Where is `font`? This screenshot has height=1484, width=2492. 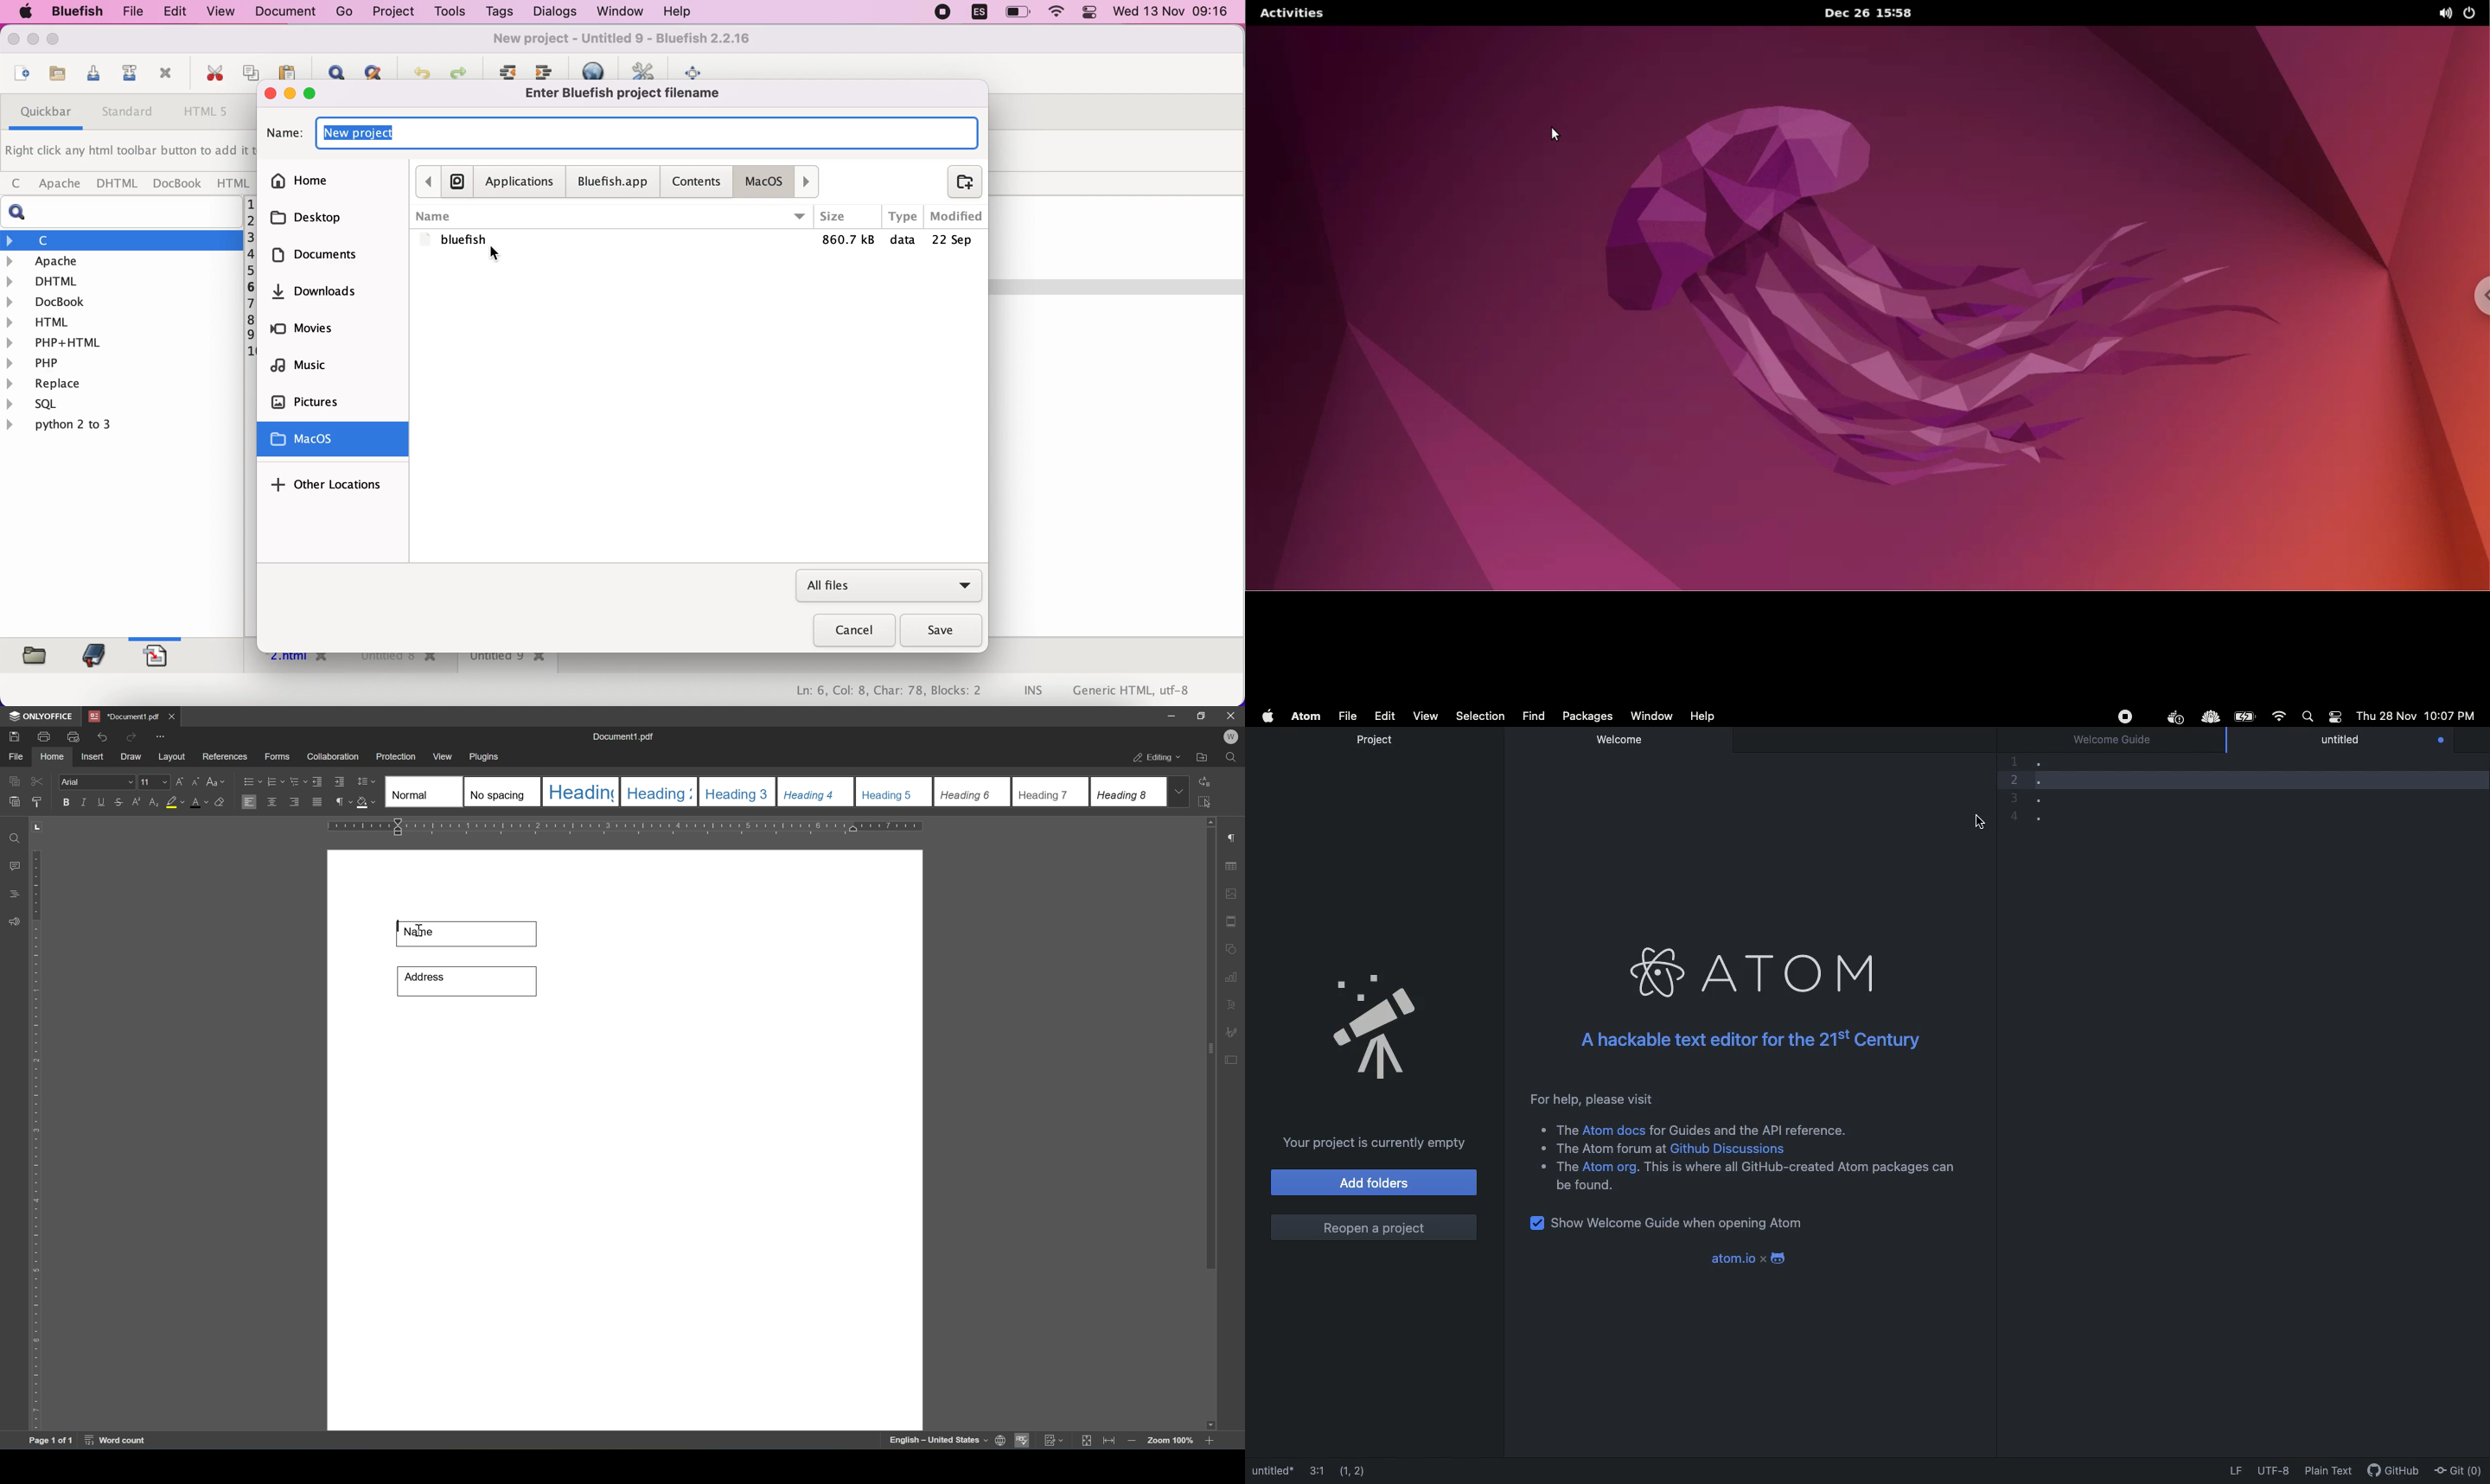 font is located at coordinates (97, 782).